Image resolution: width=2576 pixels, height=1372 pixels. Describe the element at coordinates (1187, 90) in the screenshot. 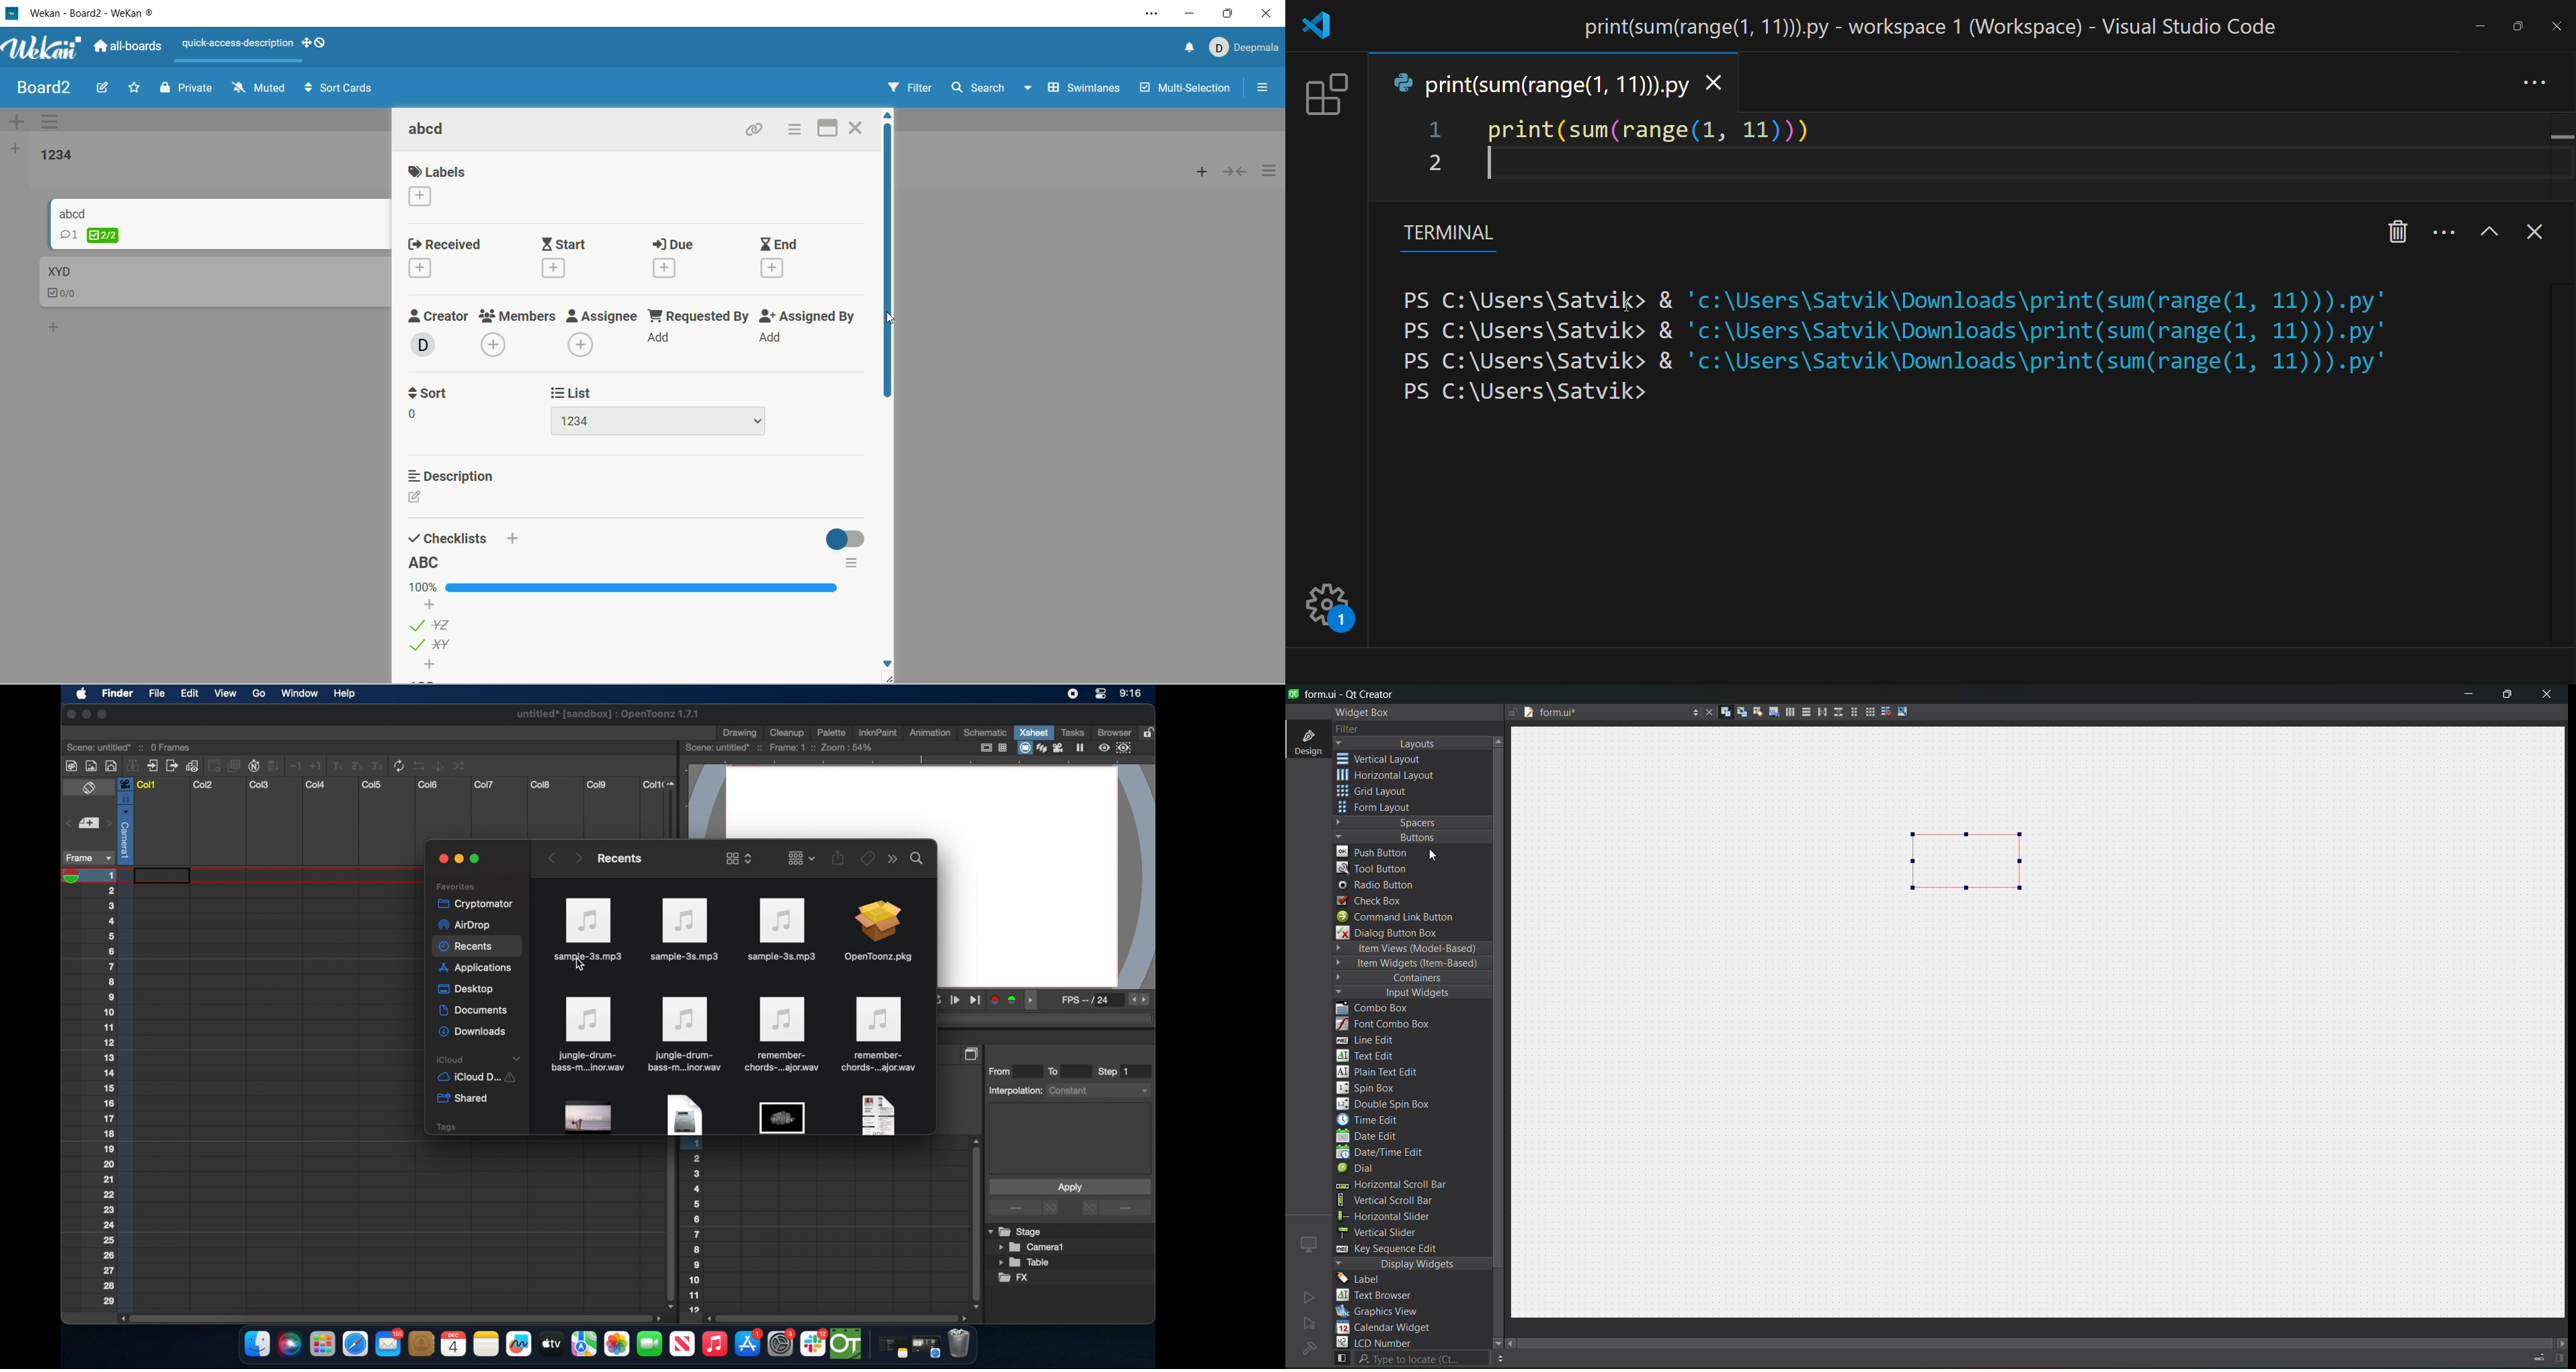

I see `multi-selection` at that location.